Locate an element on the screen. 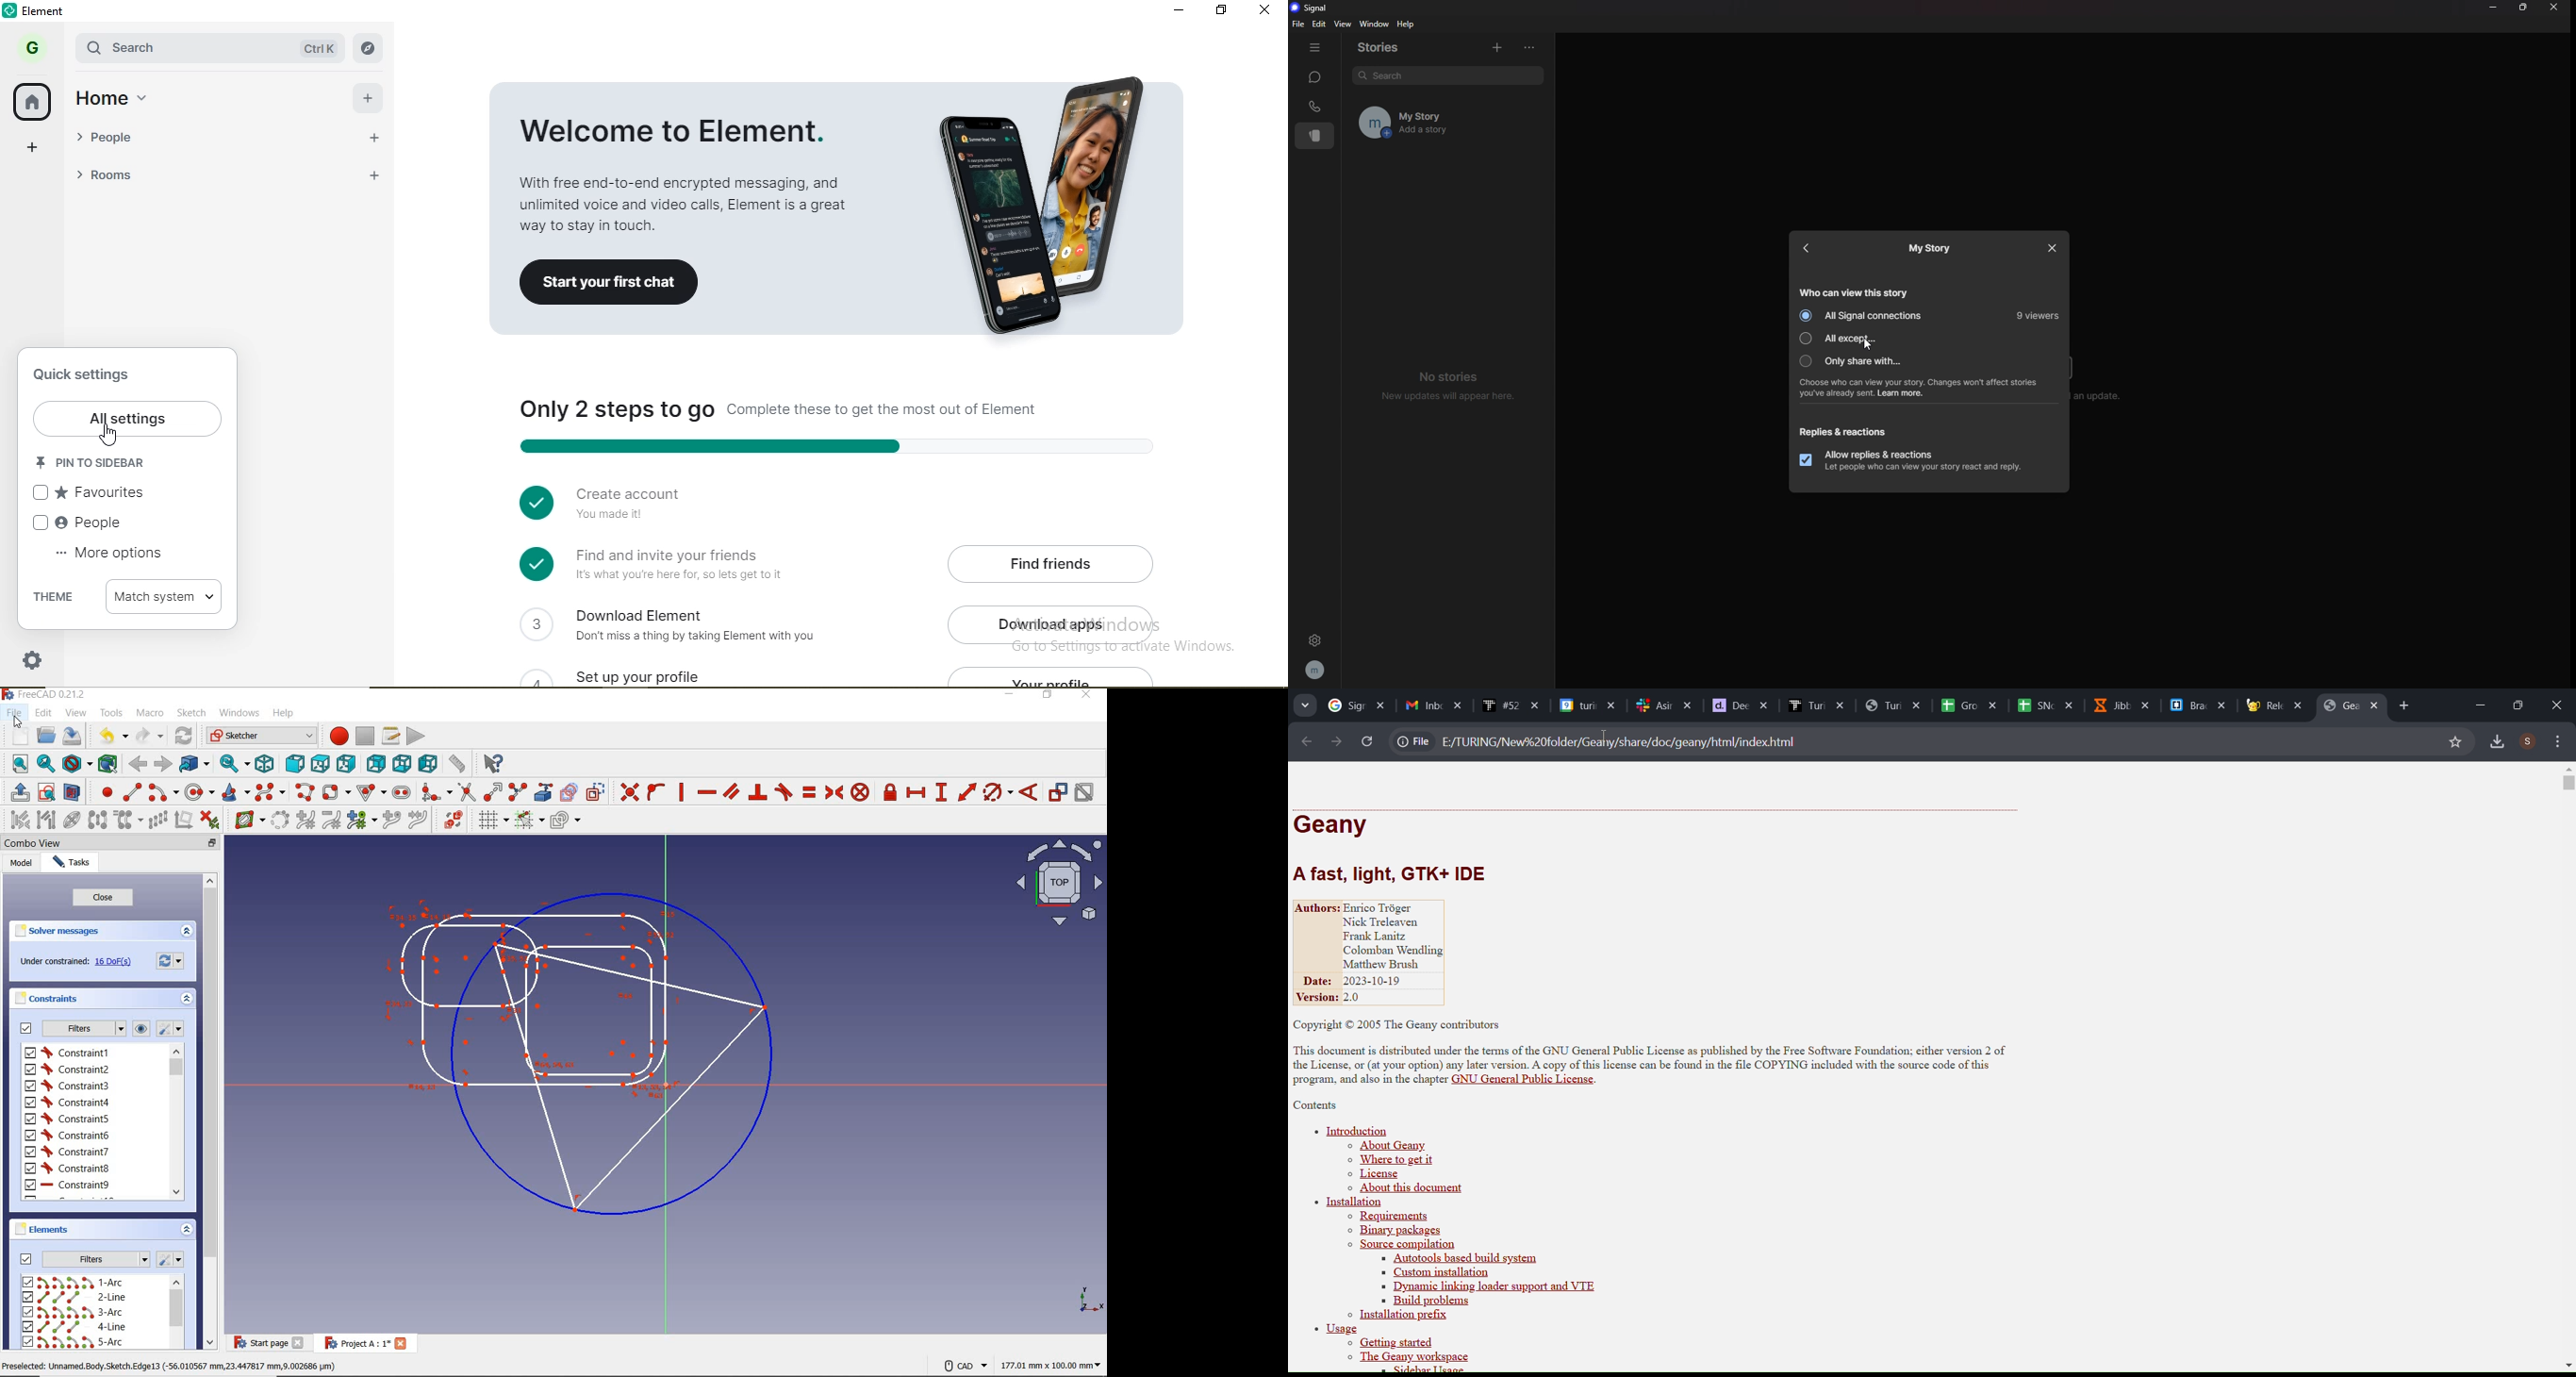 The image size is (2576, 1400). my story add a story is located at coordinates (1430, 122).